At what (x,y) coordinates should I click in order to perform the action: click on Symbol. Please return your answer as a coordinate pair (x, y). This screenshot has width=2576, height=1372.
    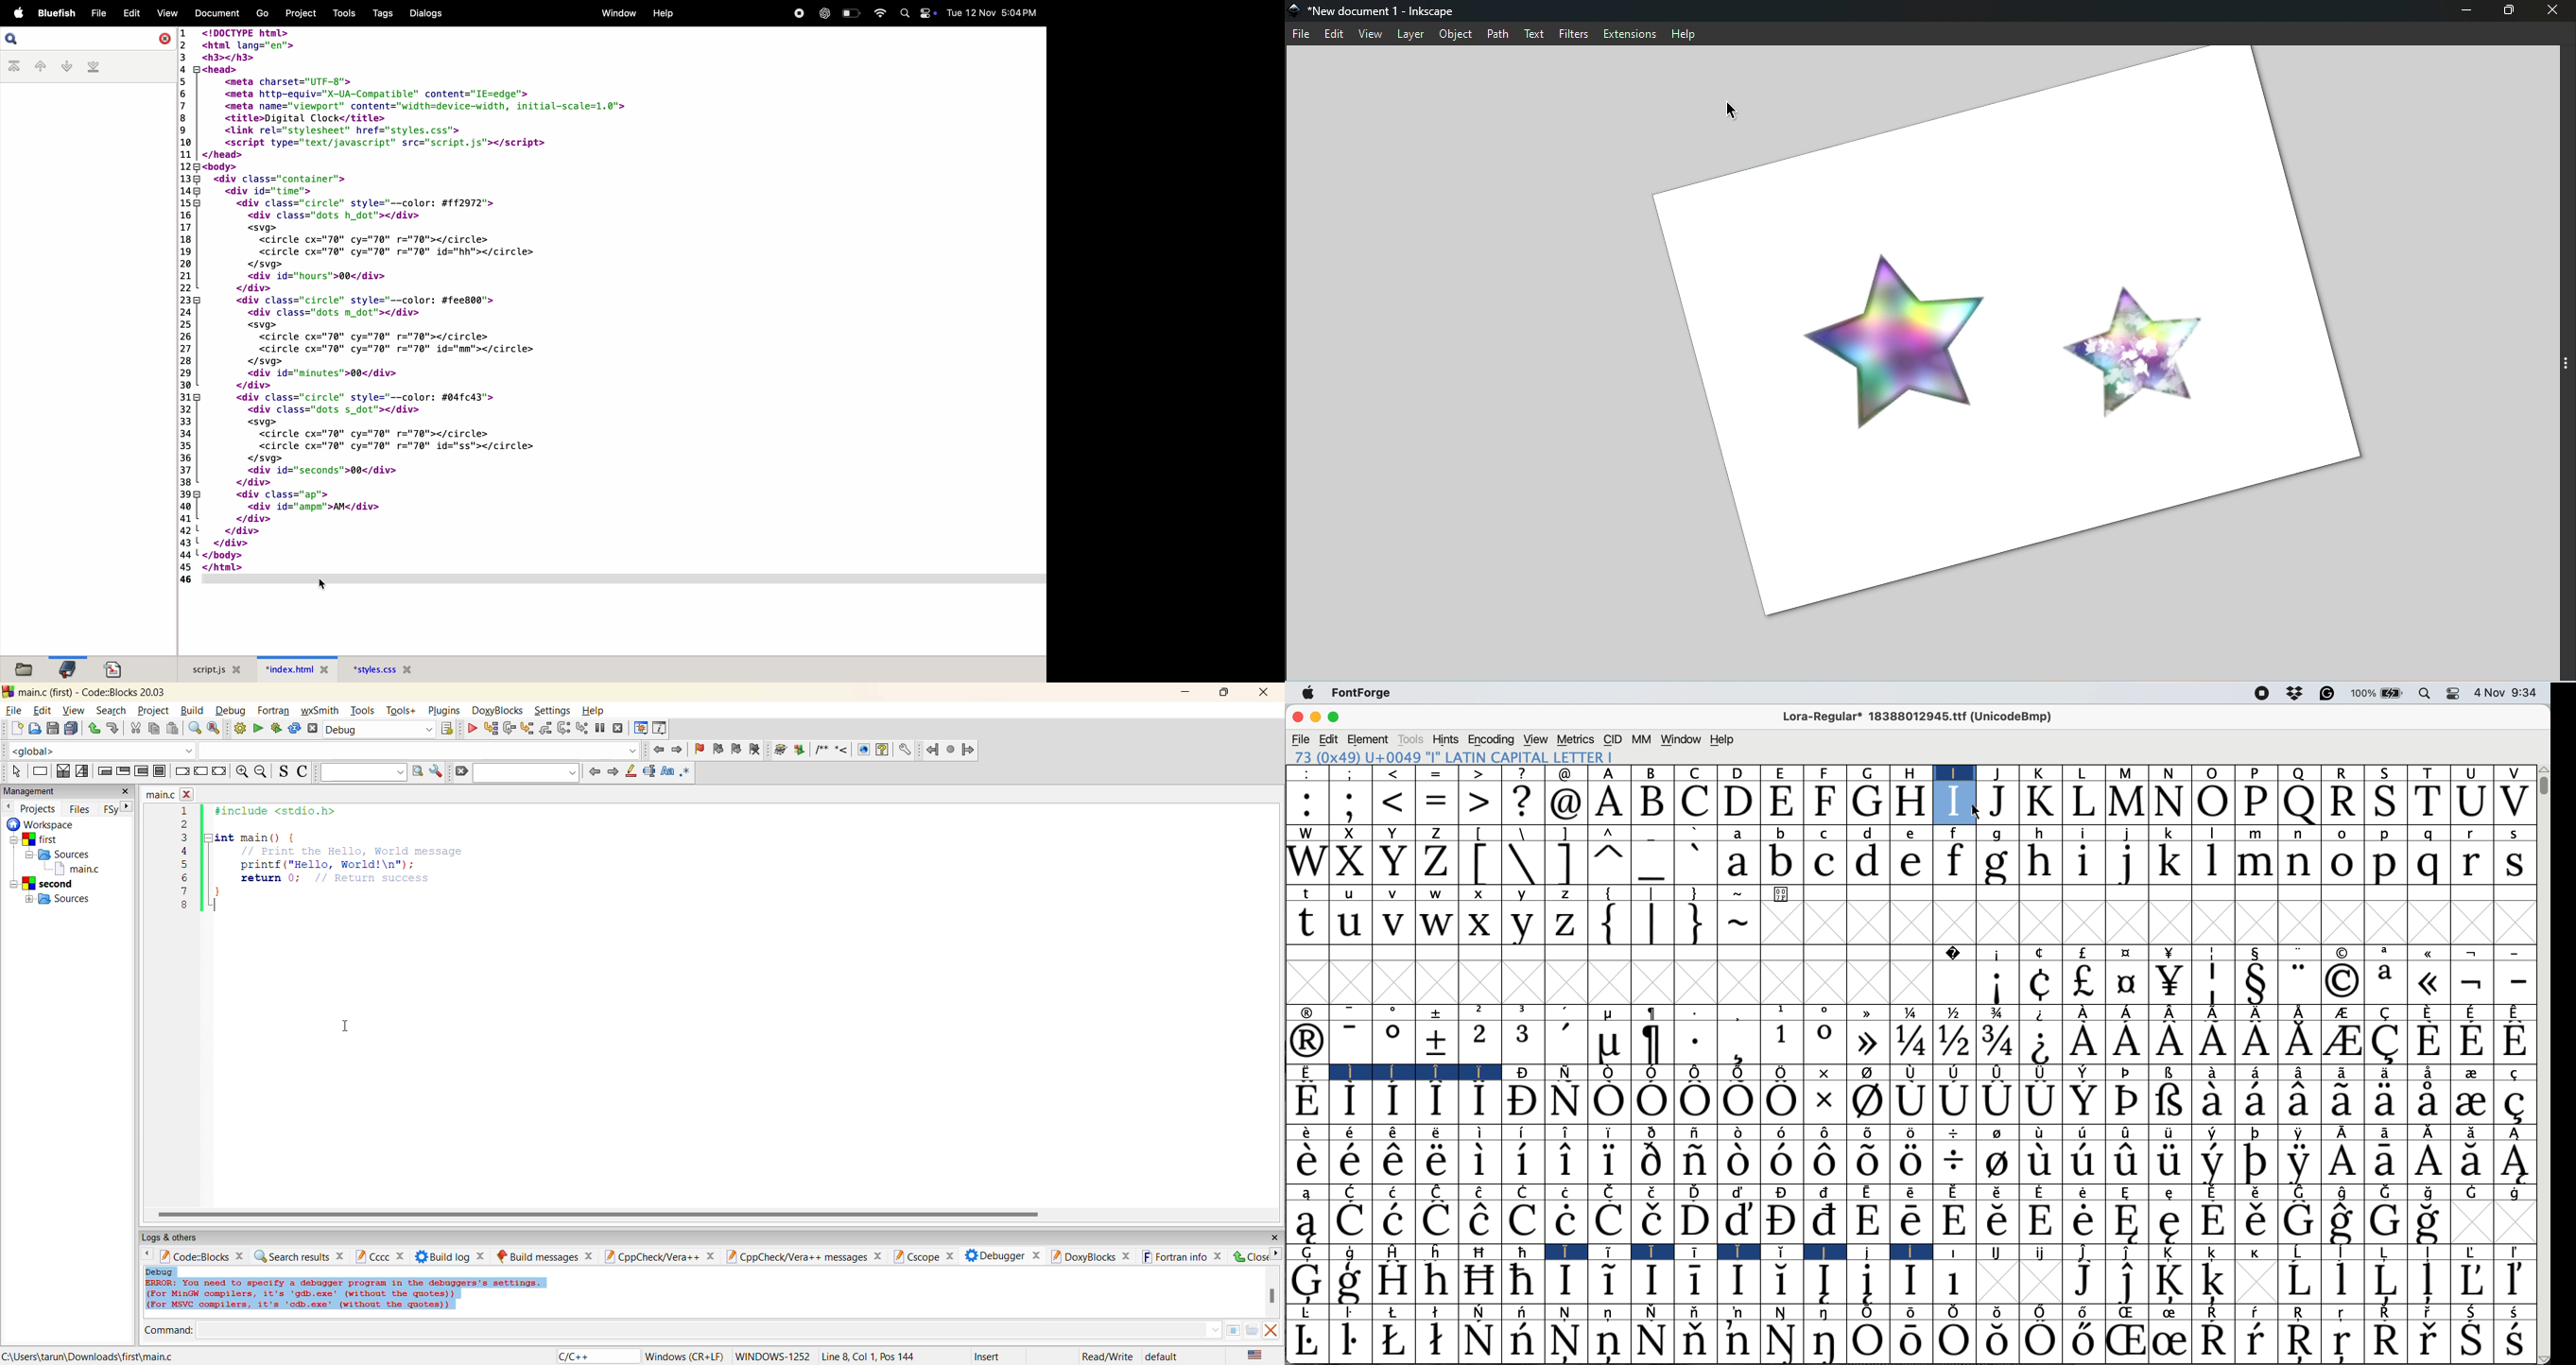
    Looking at the image, I should click on (1523, 1221).